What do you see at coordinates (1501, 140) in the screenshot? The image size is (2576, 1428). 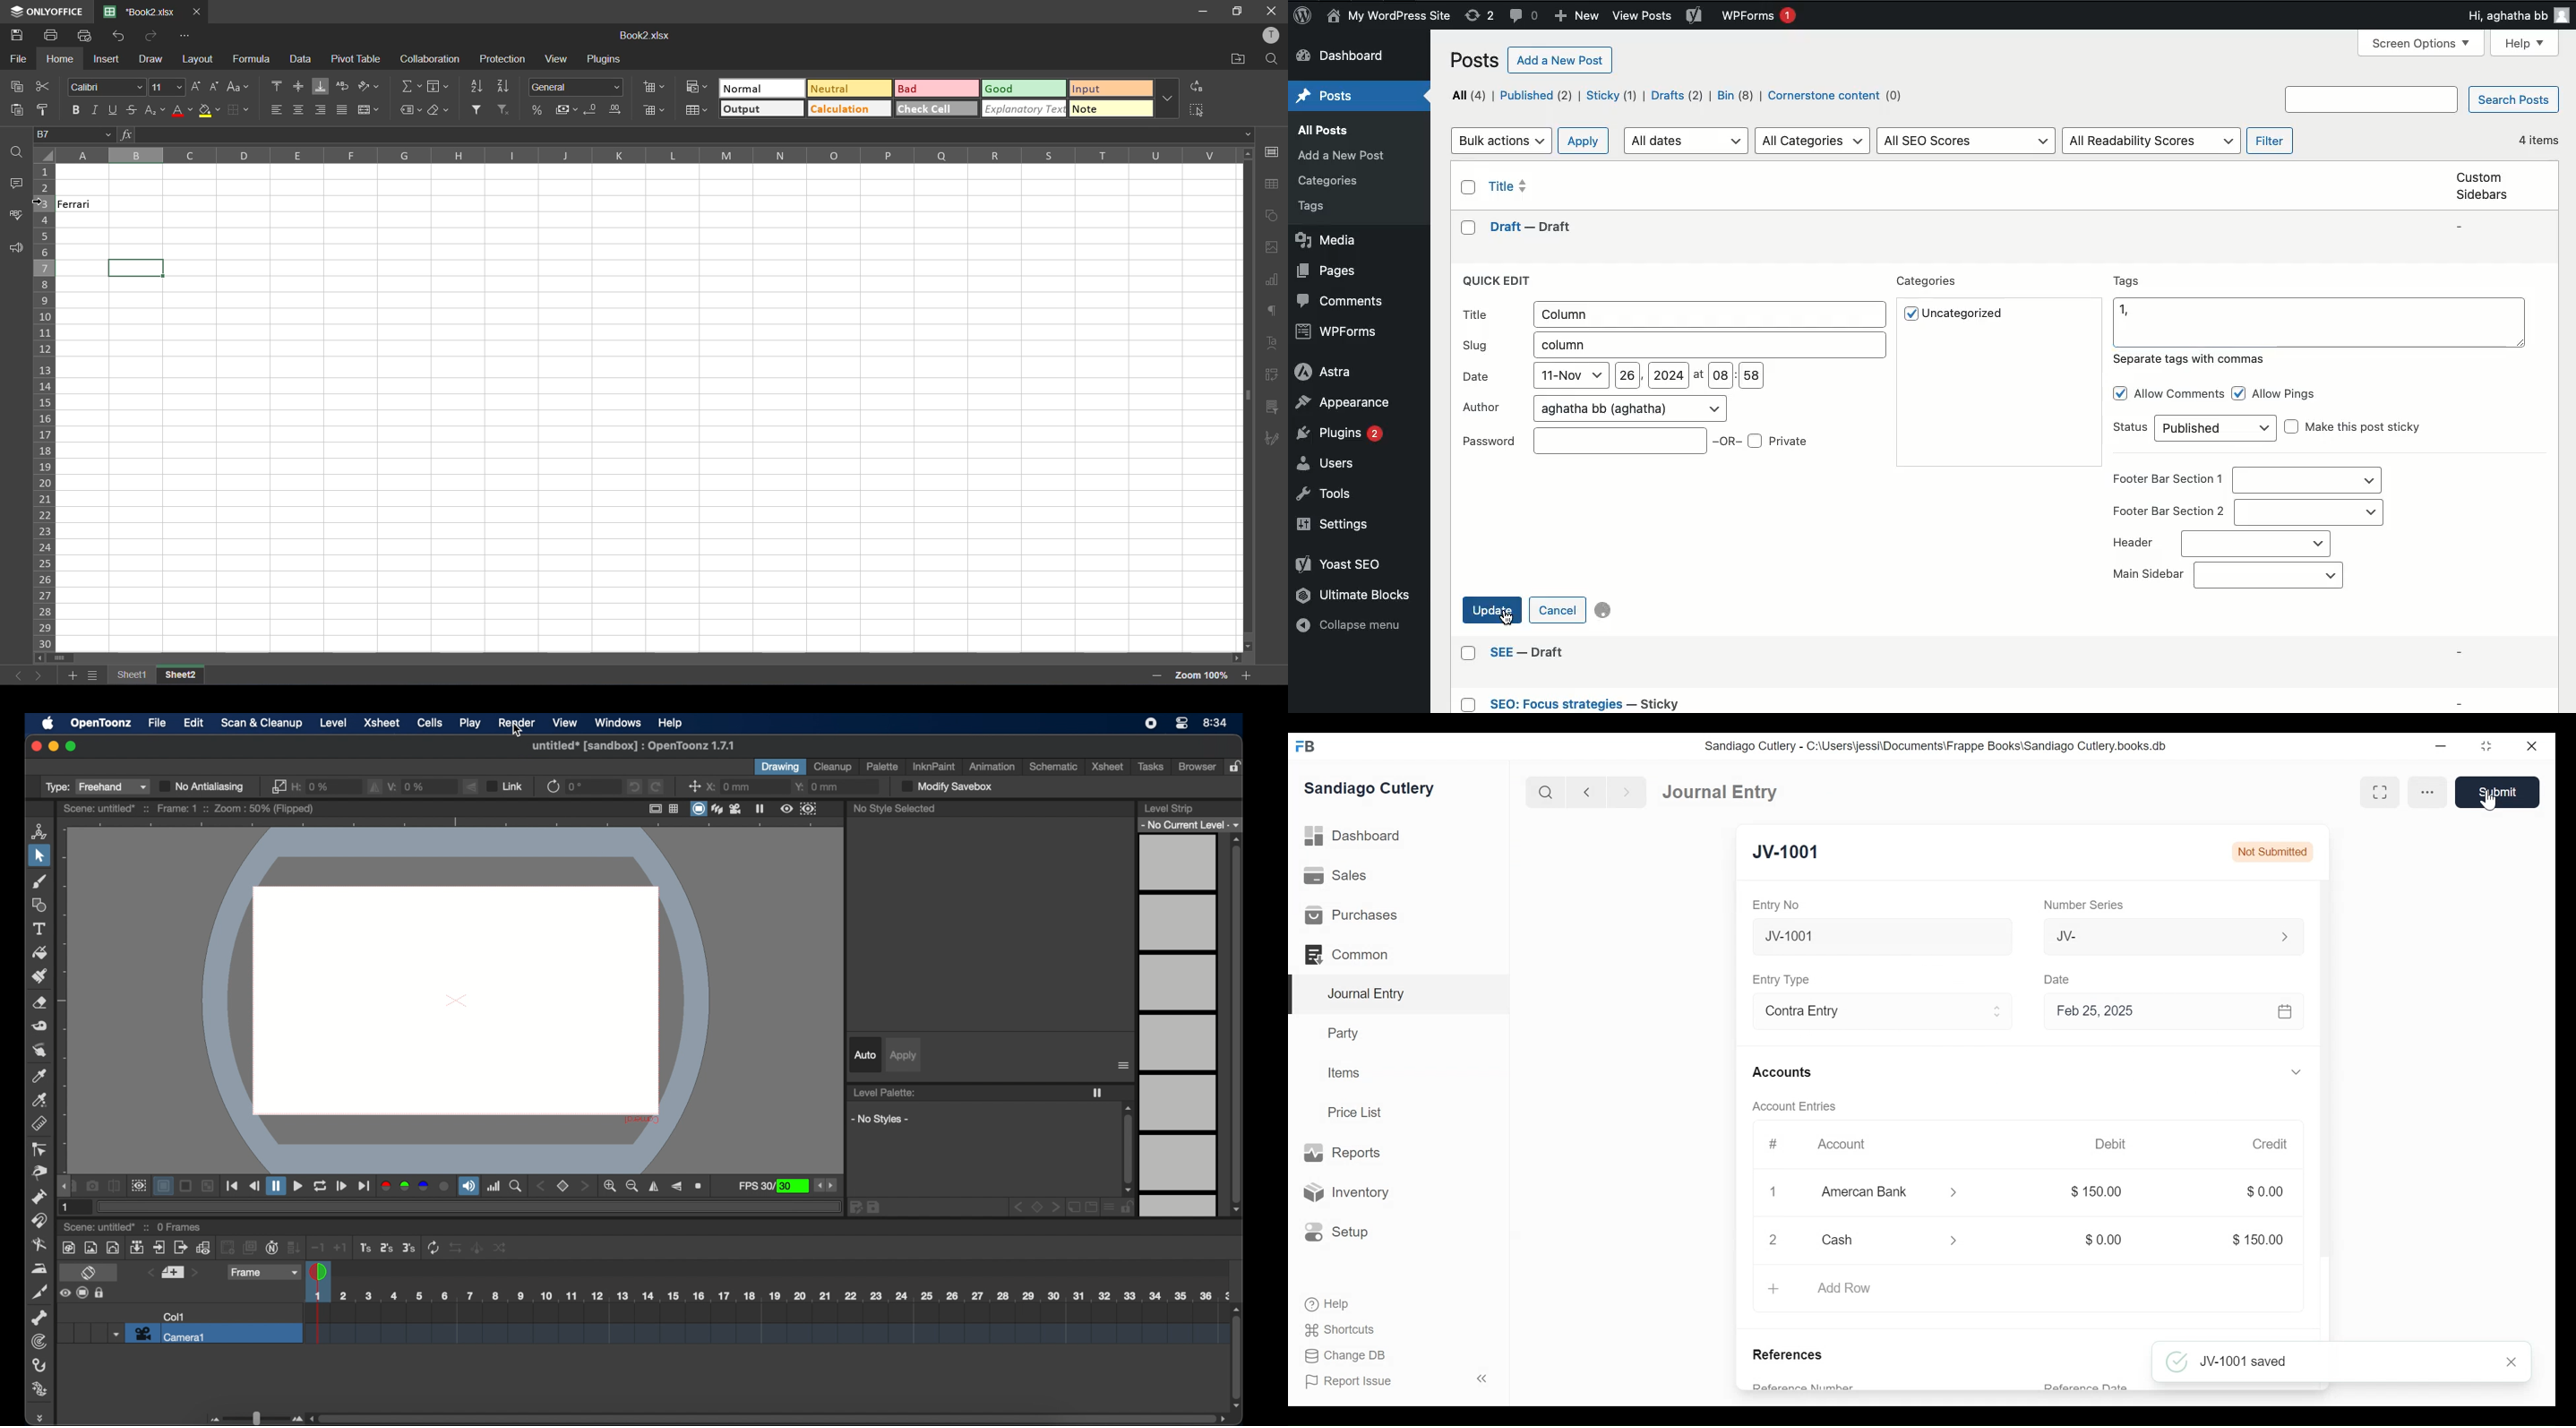 I see `Bulk actions` at bounding box center [1501, 140].